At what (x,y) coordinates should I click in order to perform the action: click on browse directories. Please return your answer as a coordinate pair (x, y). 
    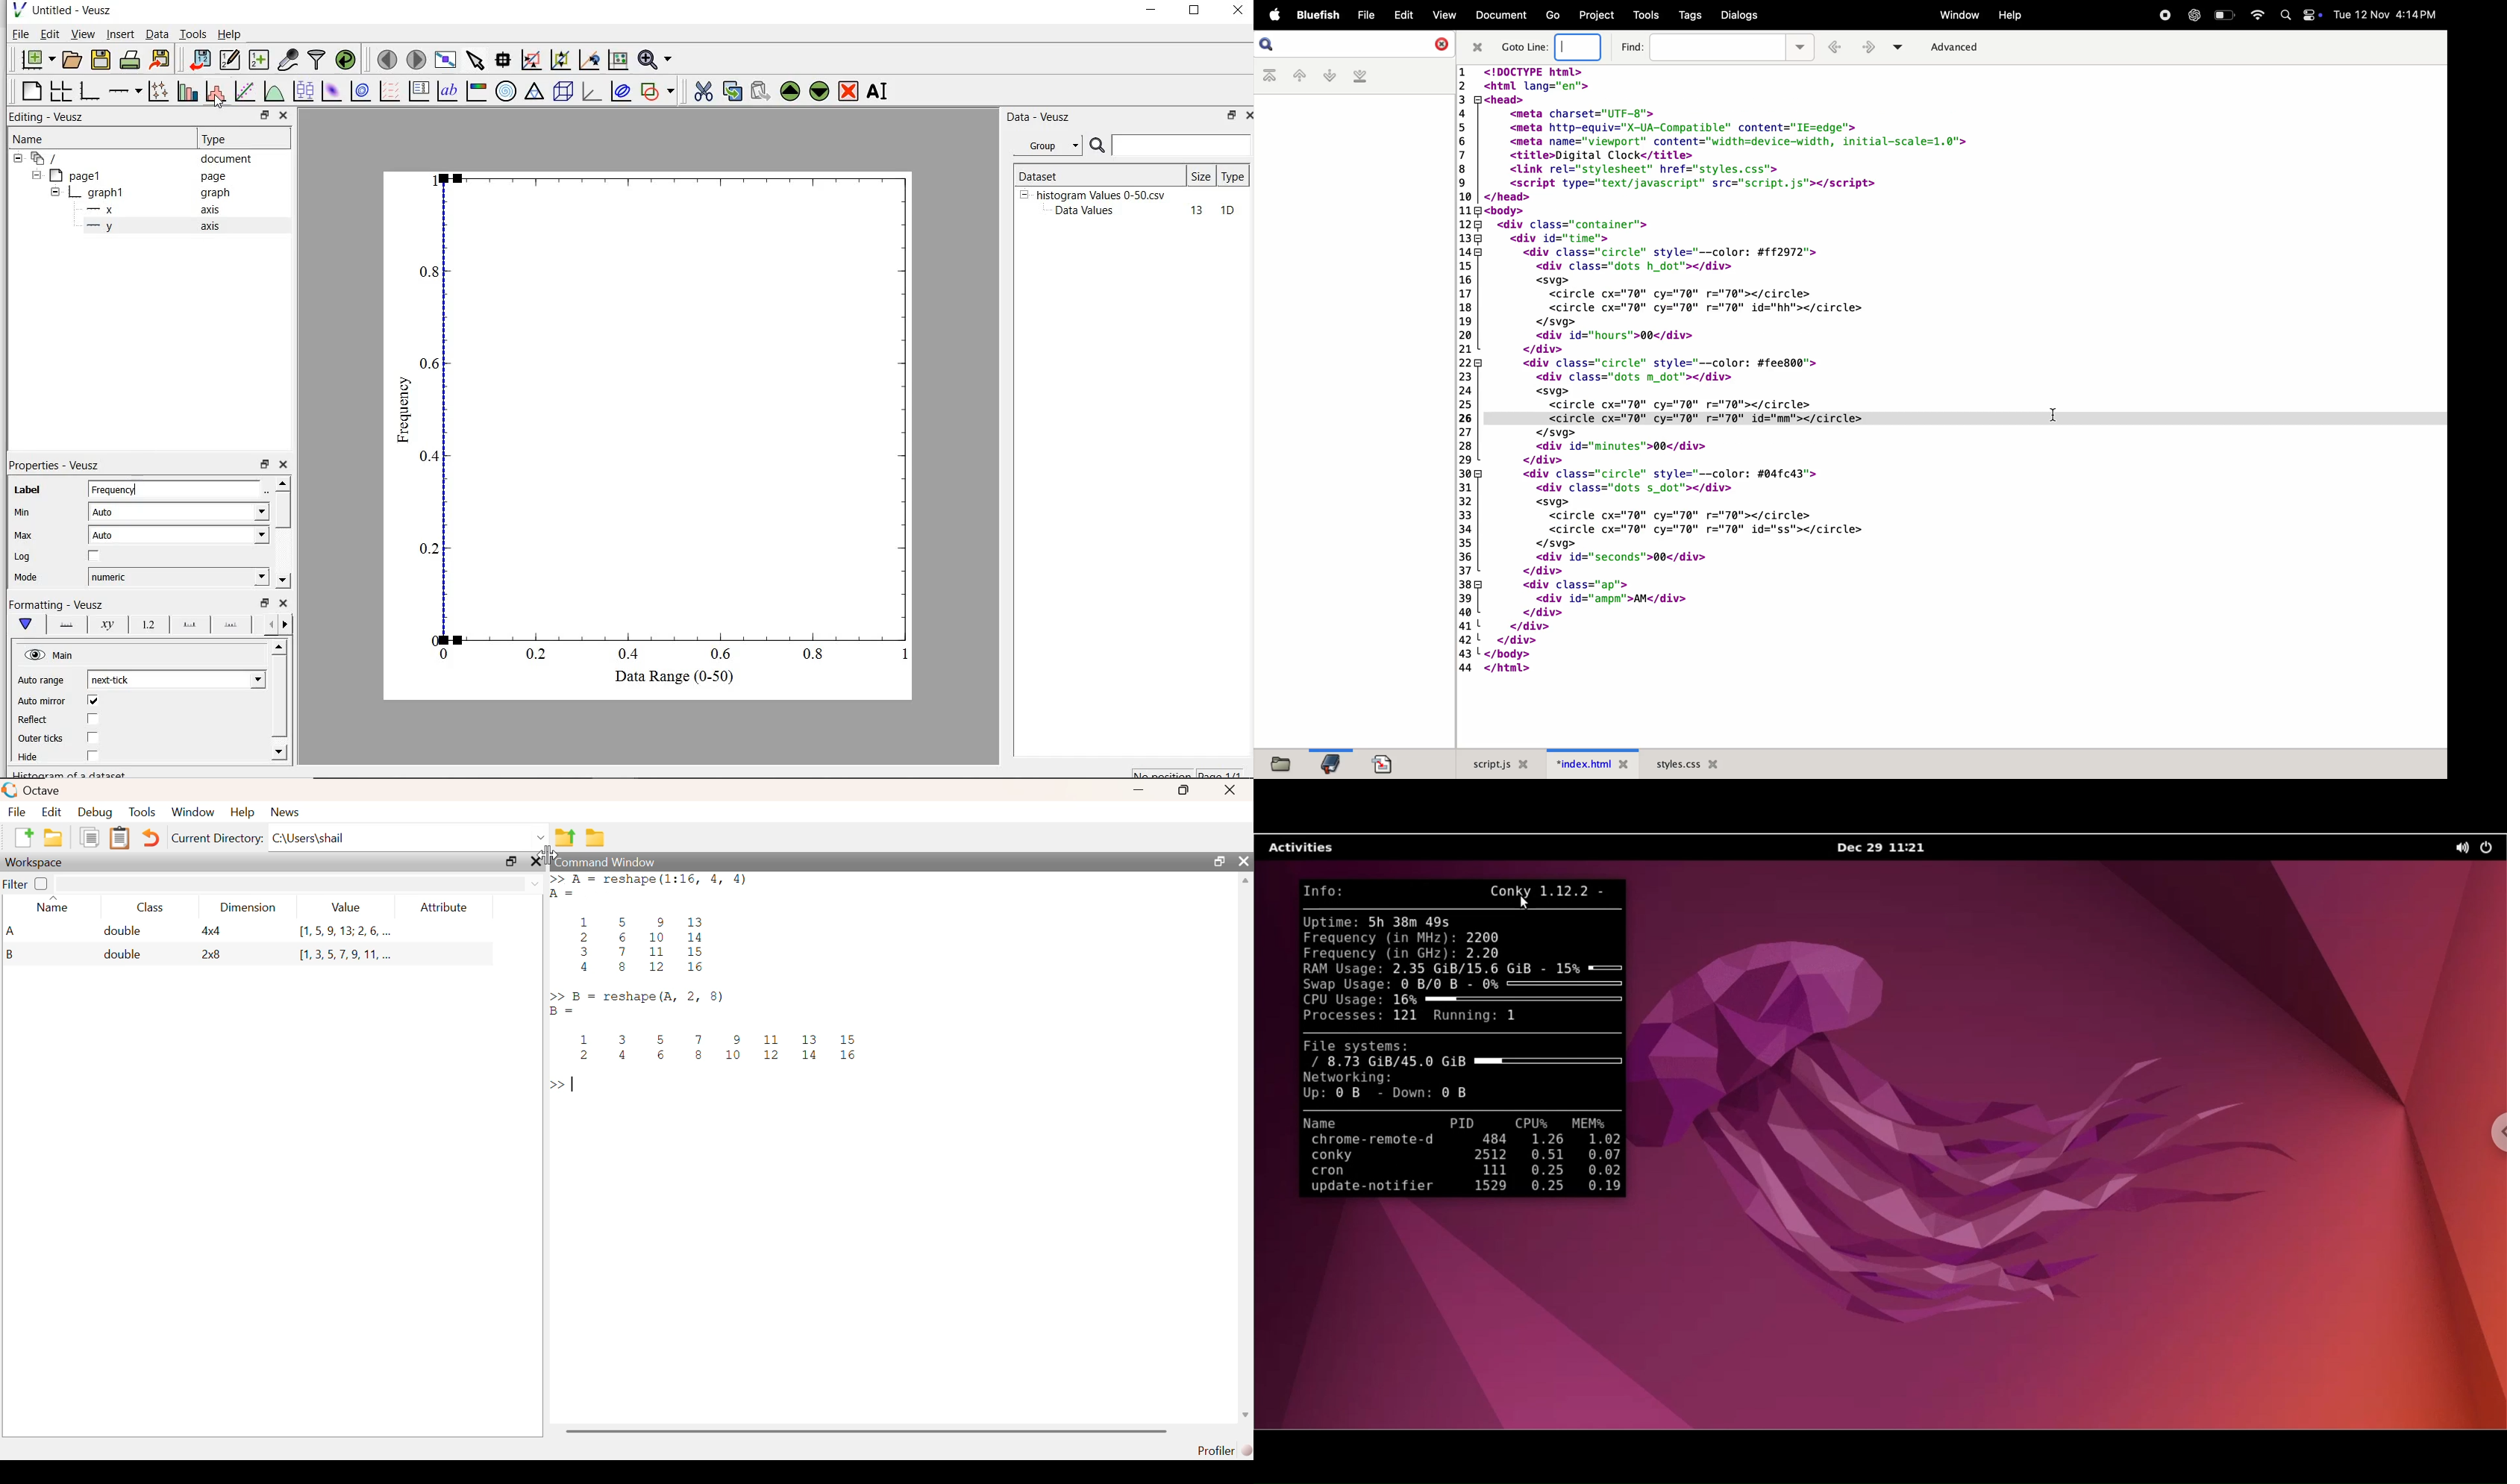
    Looking at the image, I should click on (596, 839).